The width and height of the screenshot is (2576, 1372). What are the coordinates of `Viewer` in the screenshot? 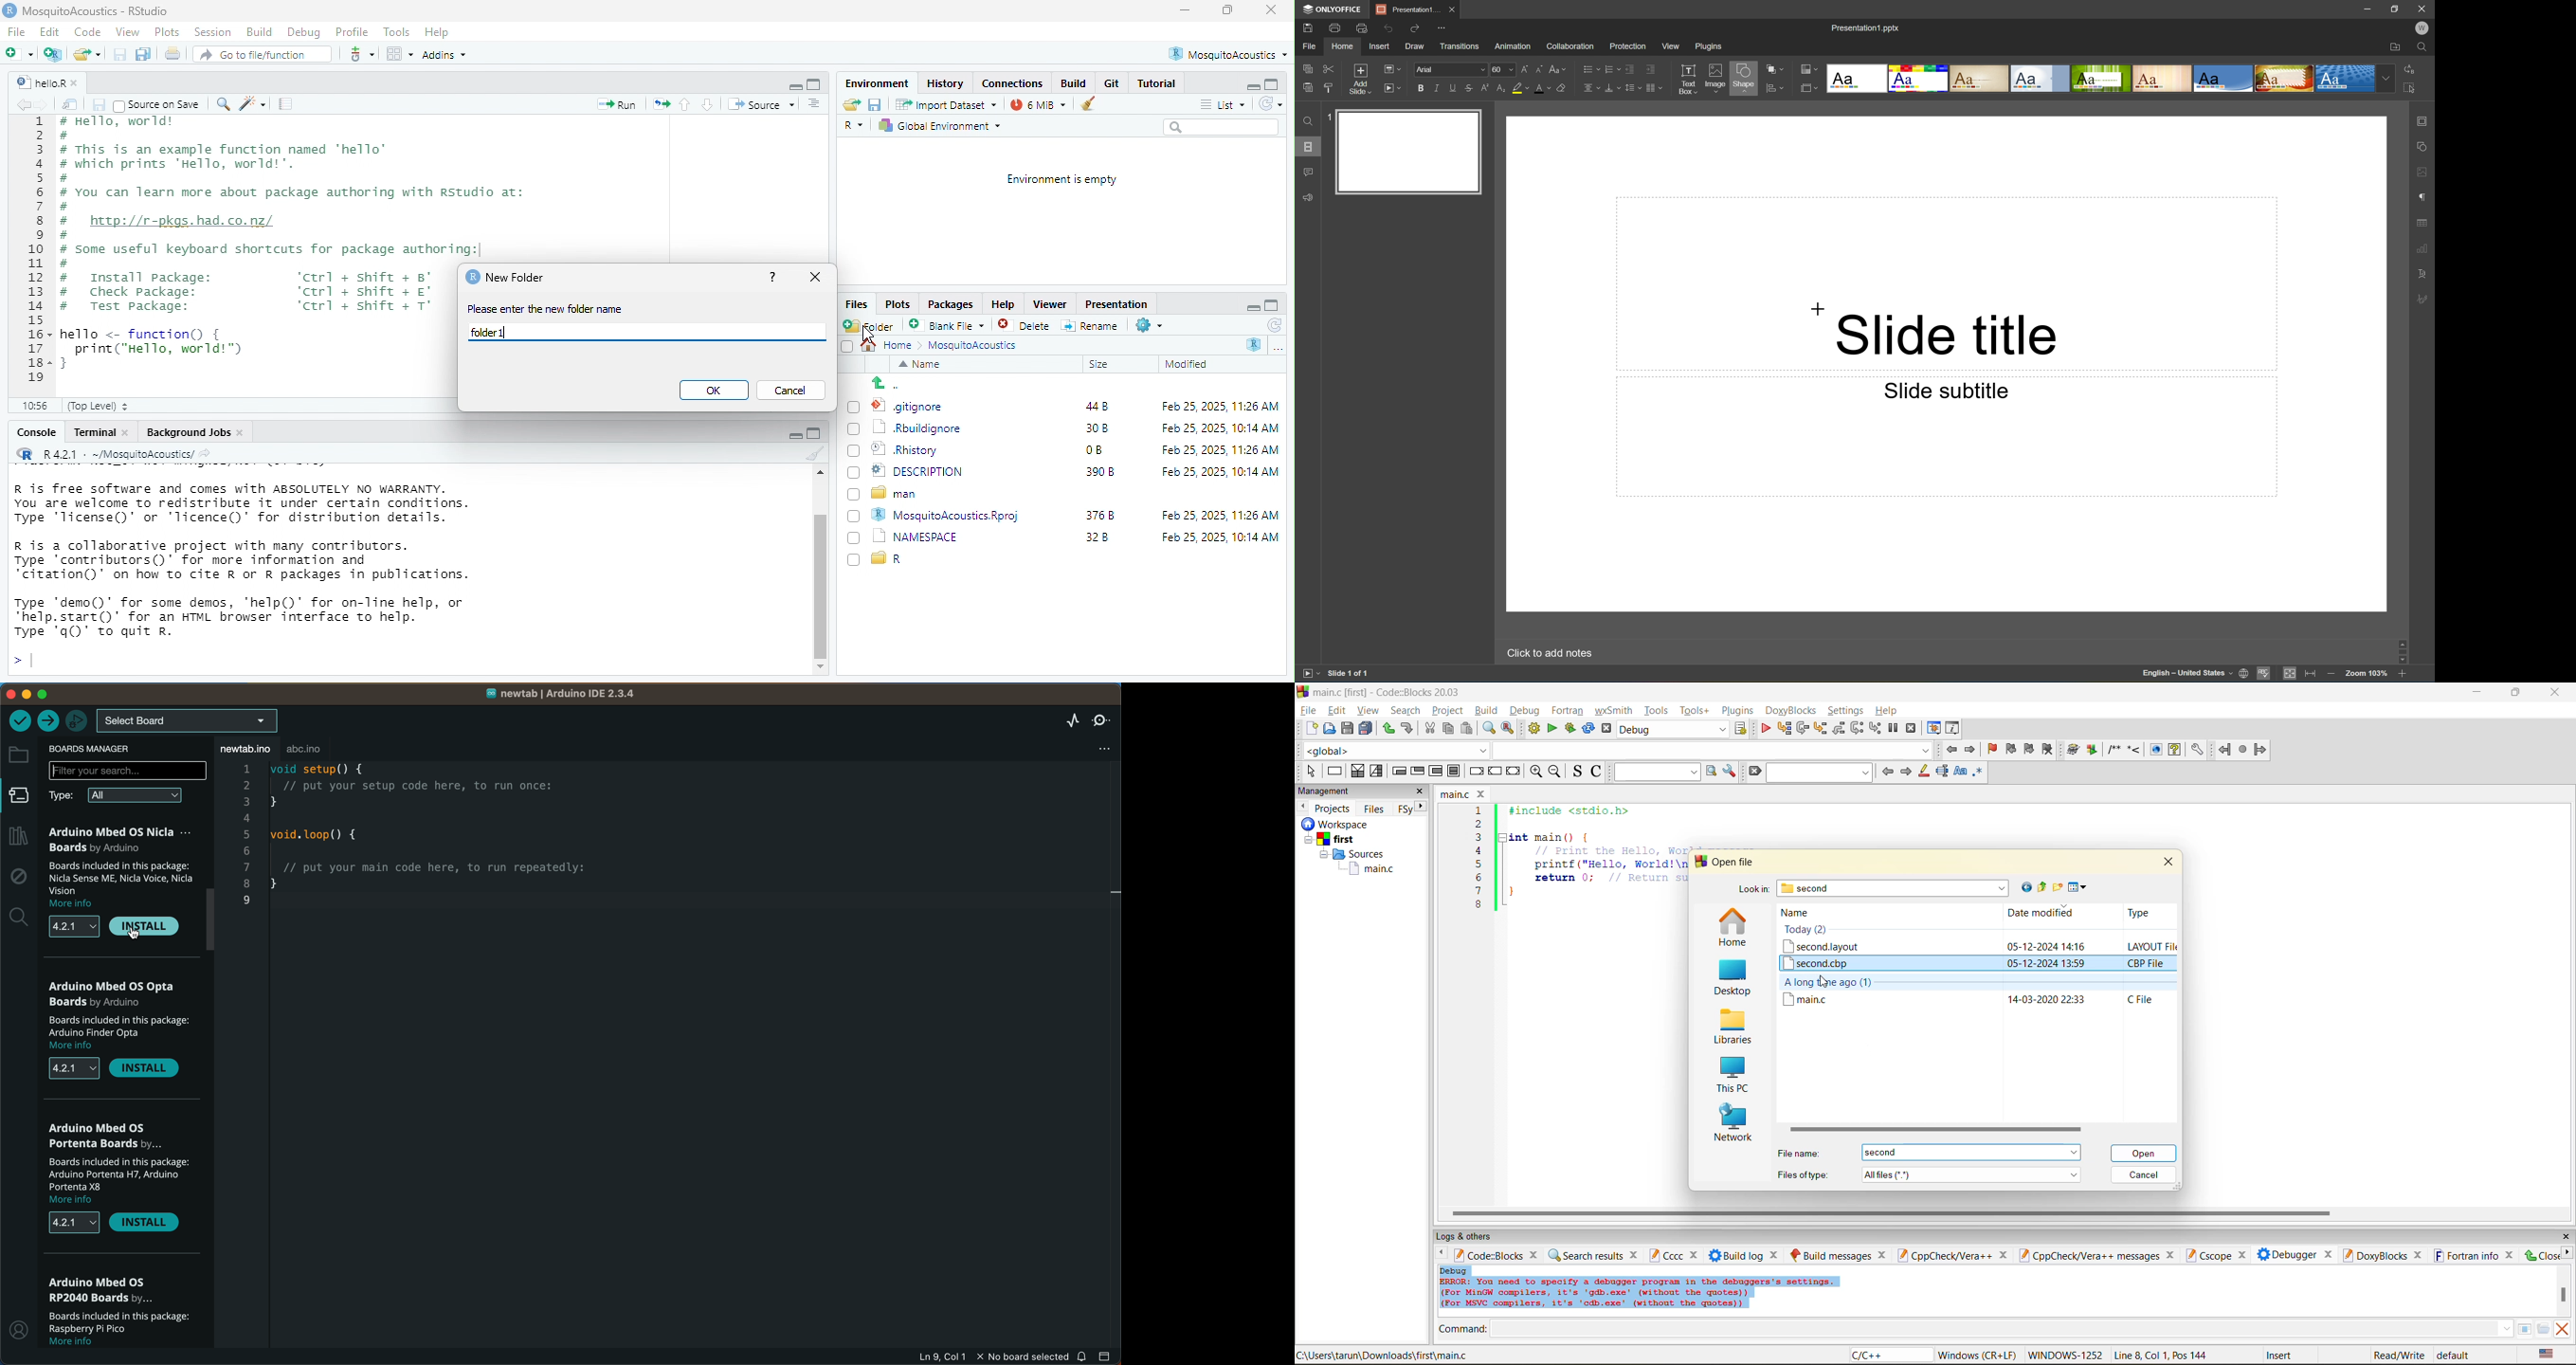 It's located at (1049, 302).